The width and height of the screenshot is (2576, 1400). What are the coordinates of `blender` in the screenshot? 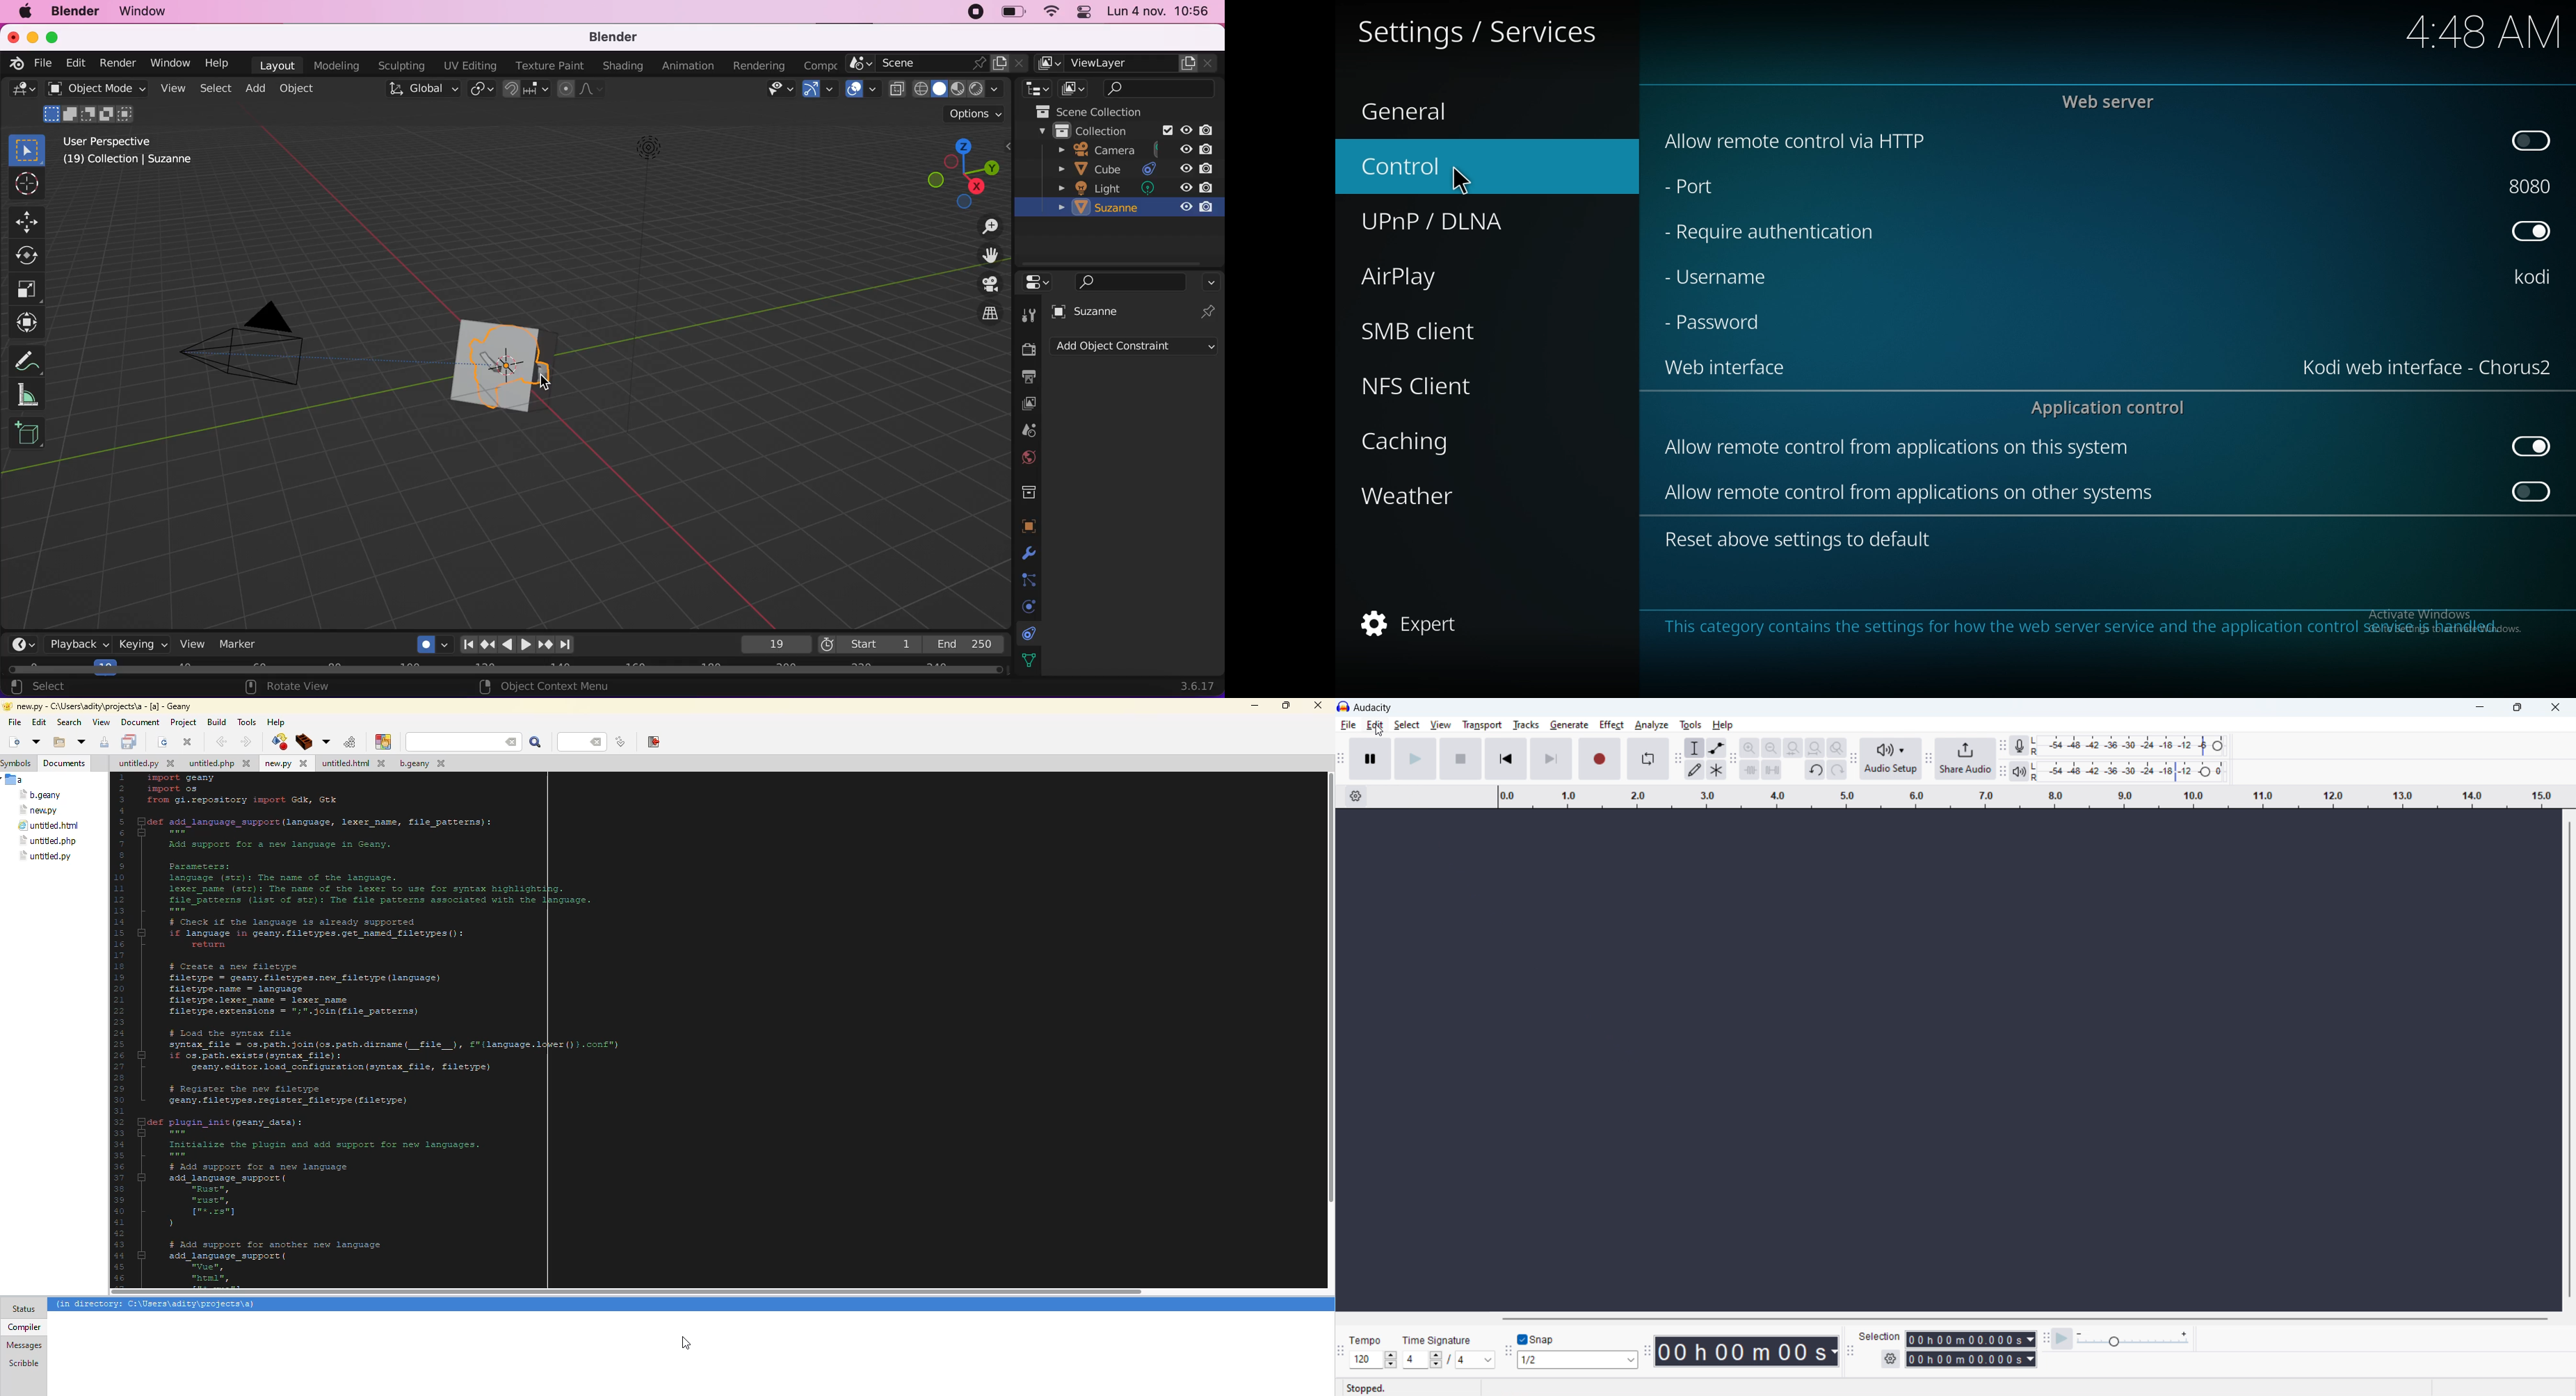 It's located at (614, 38).